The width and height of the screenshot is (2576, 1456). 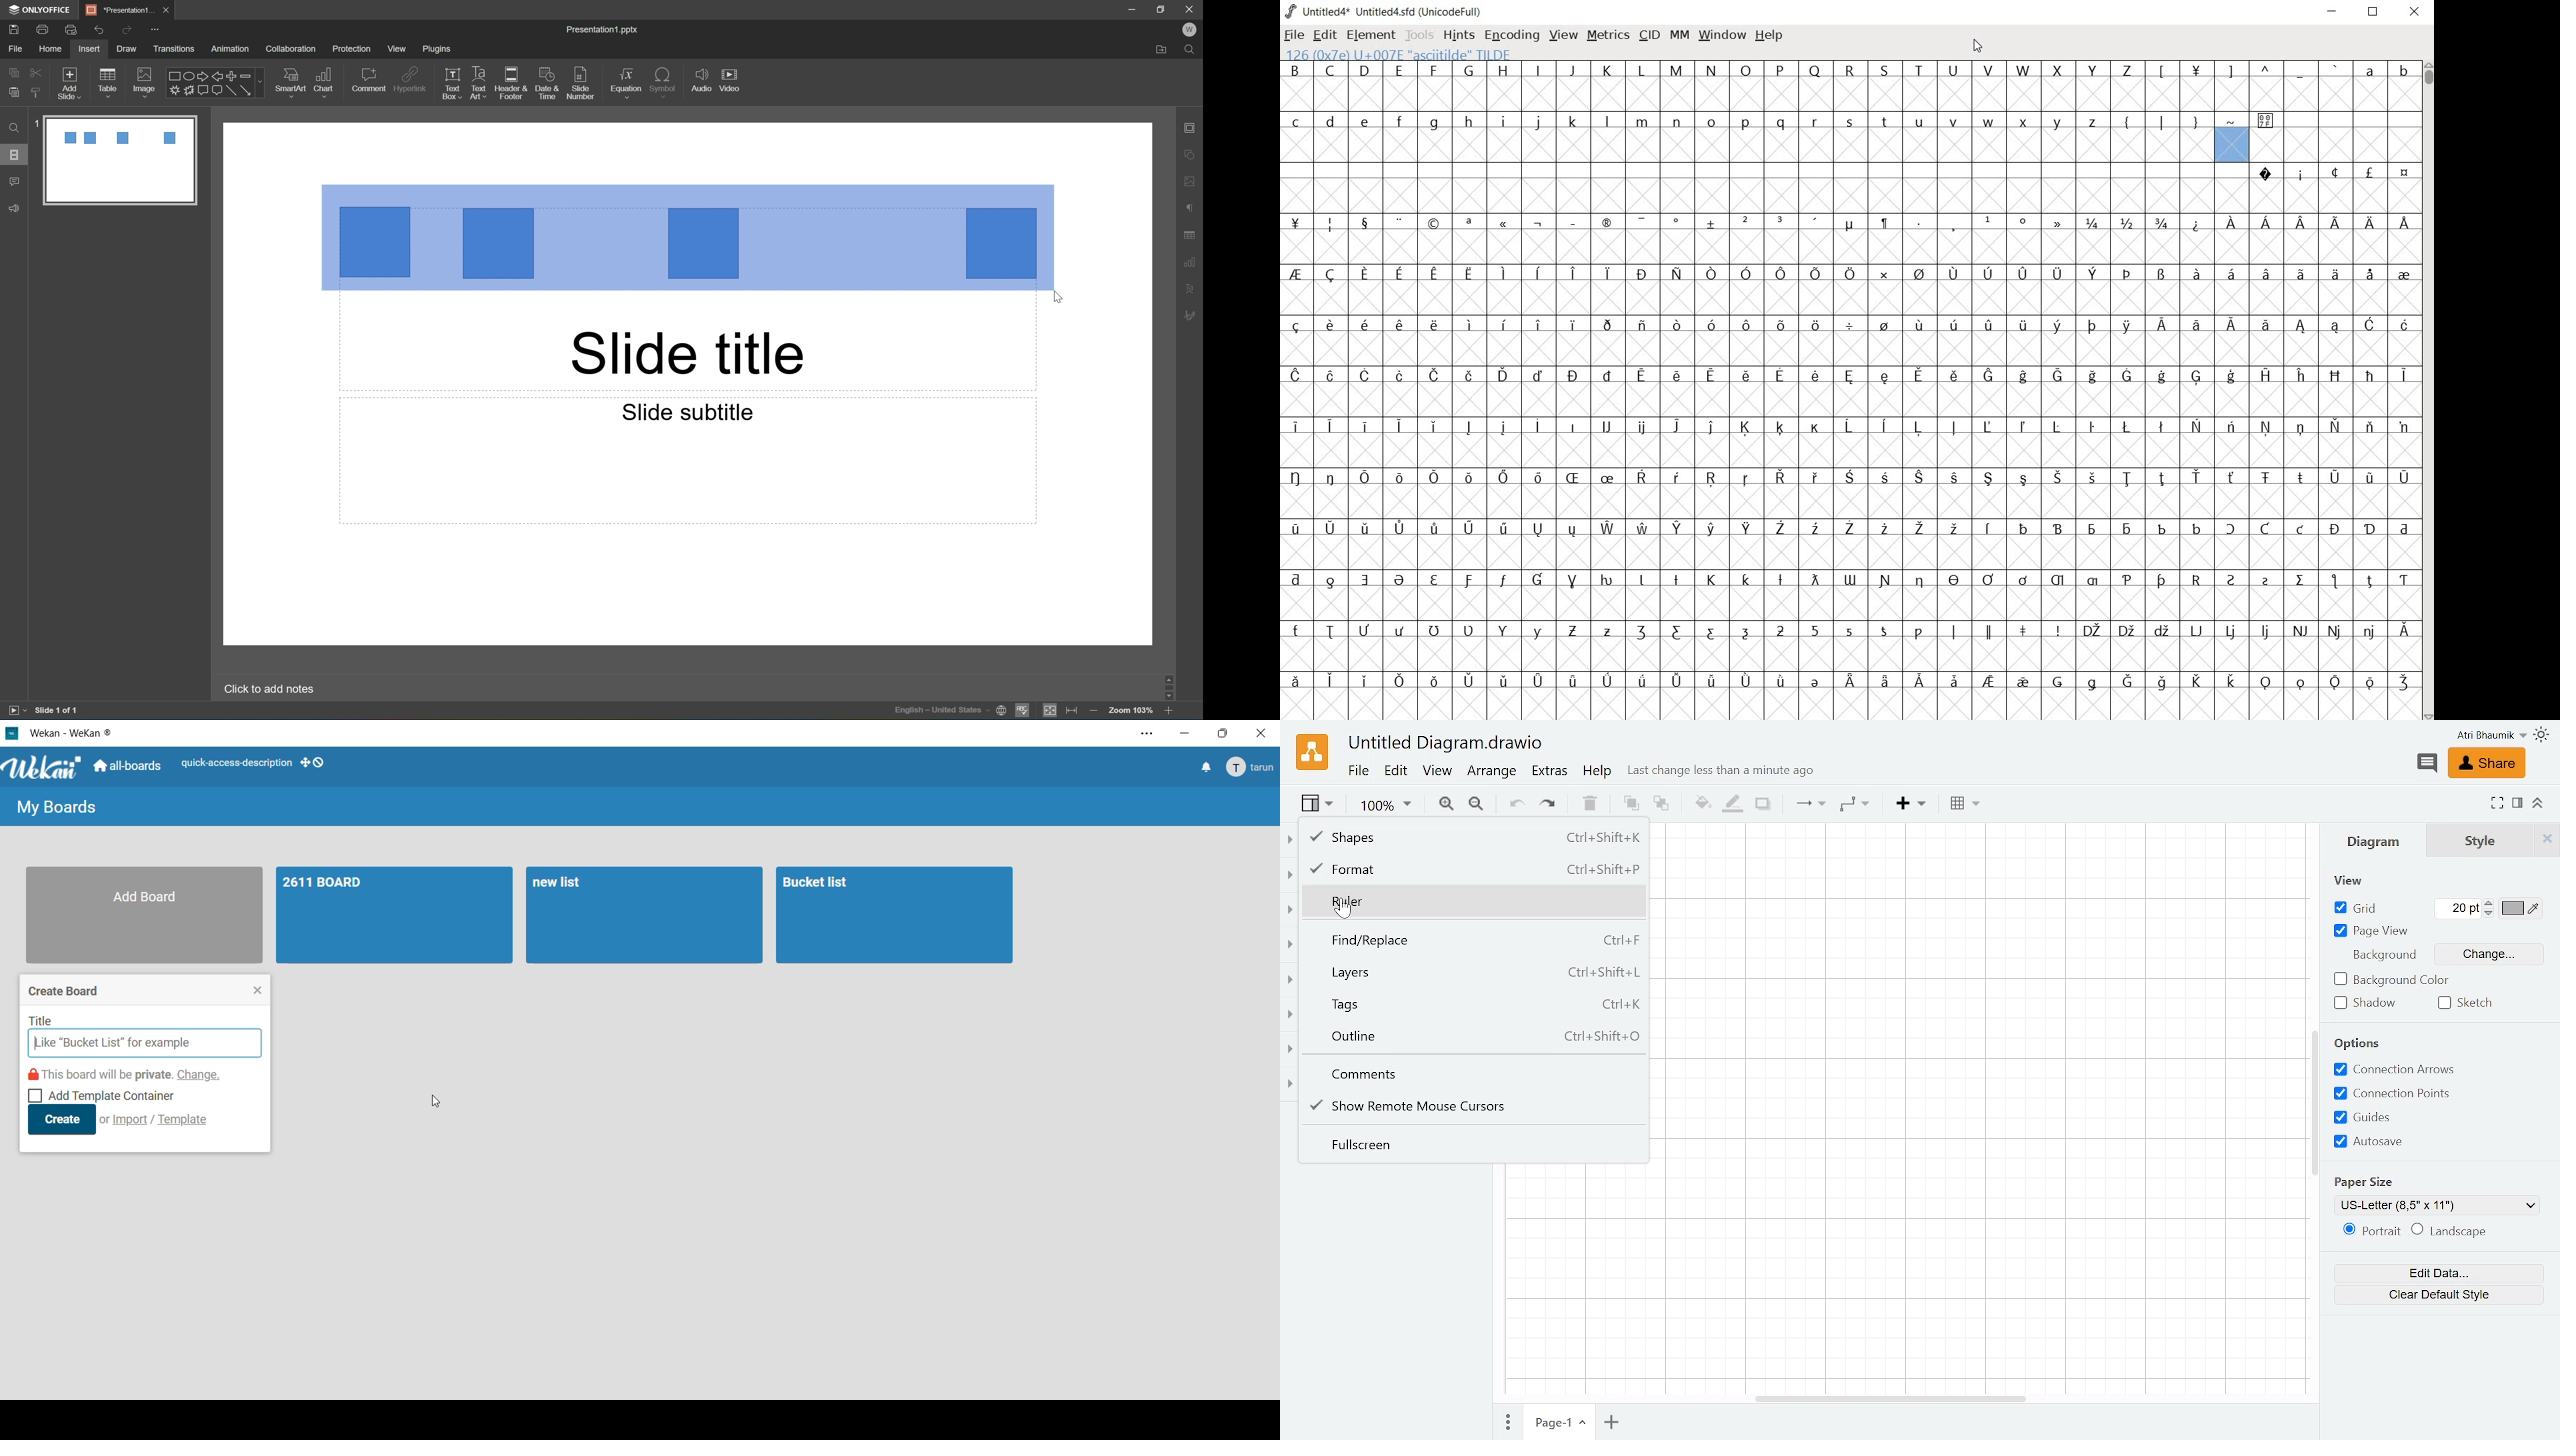 I want to click on text art, so click(x=476, y=84).